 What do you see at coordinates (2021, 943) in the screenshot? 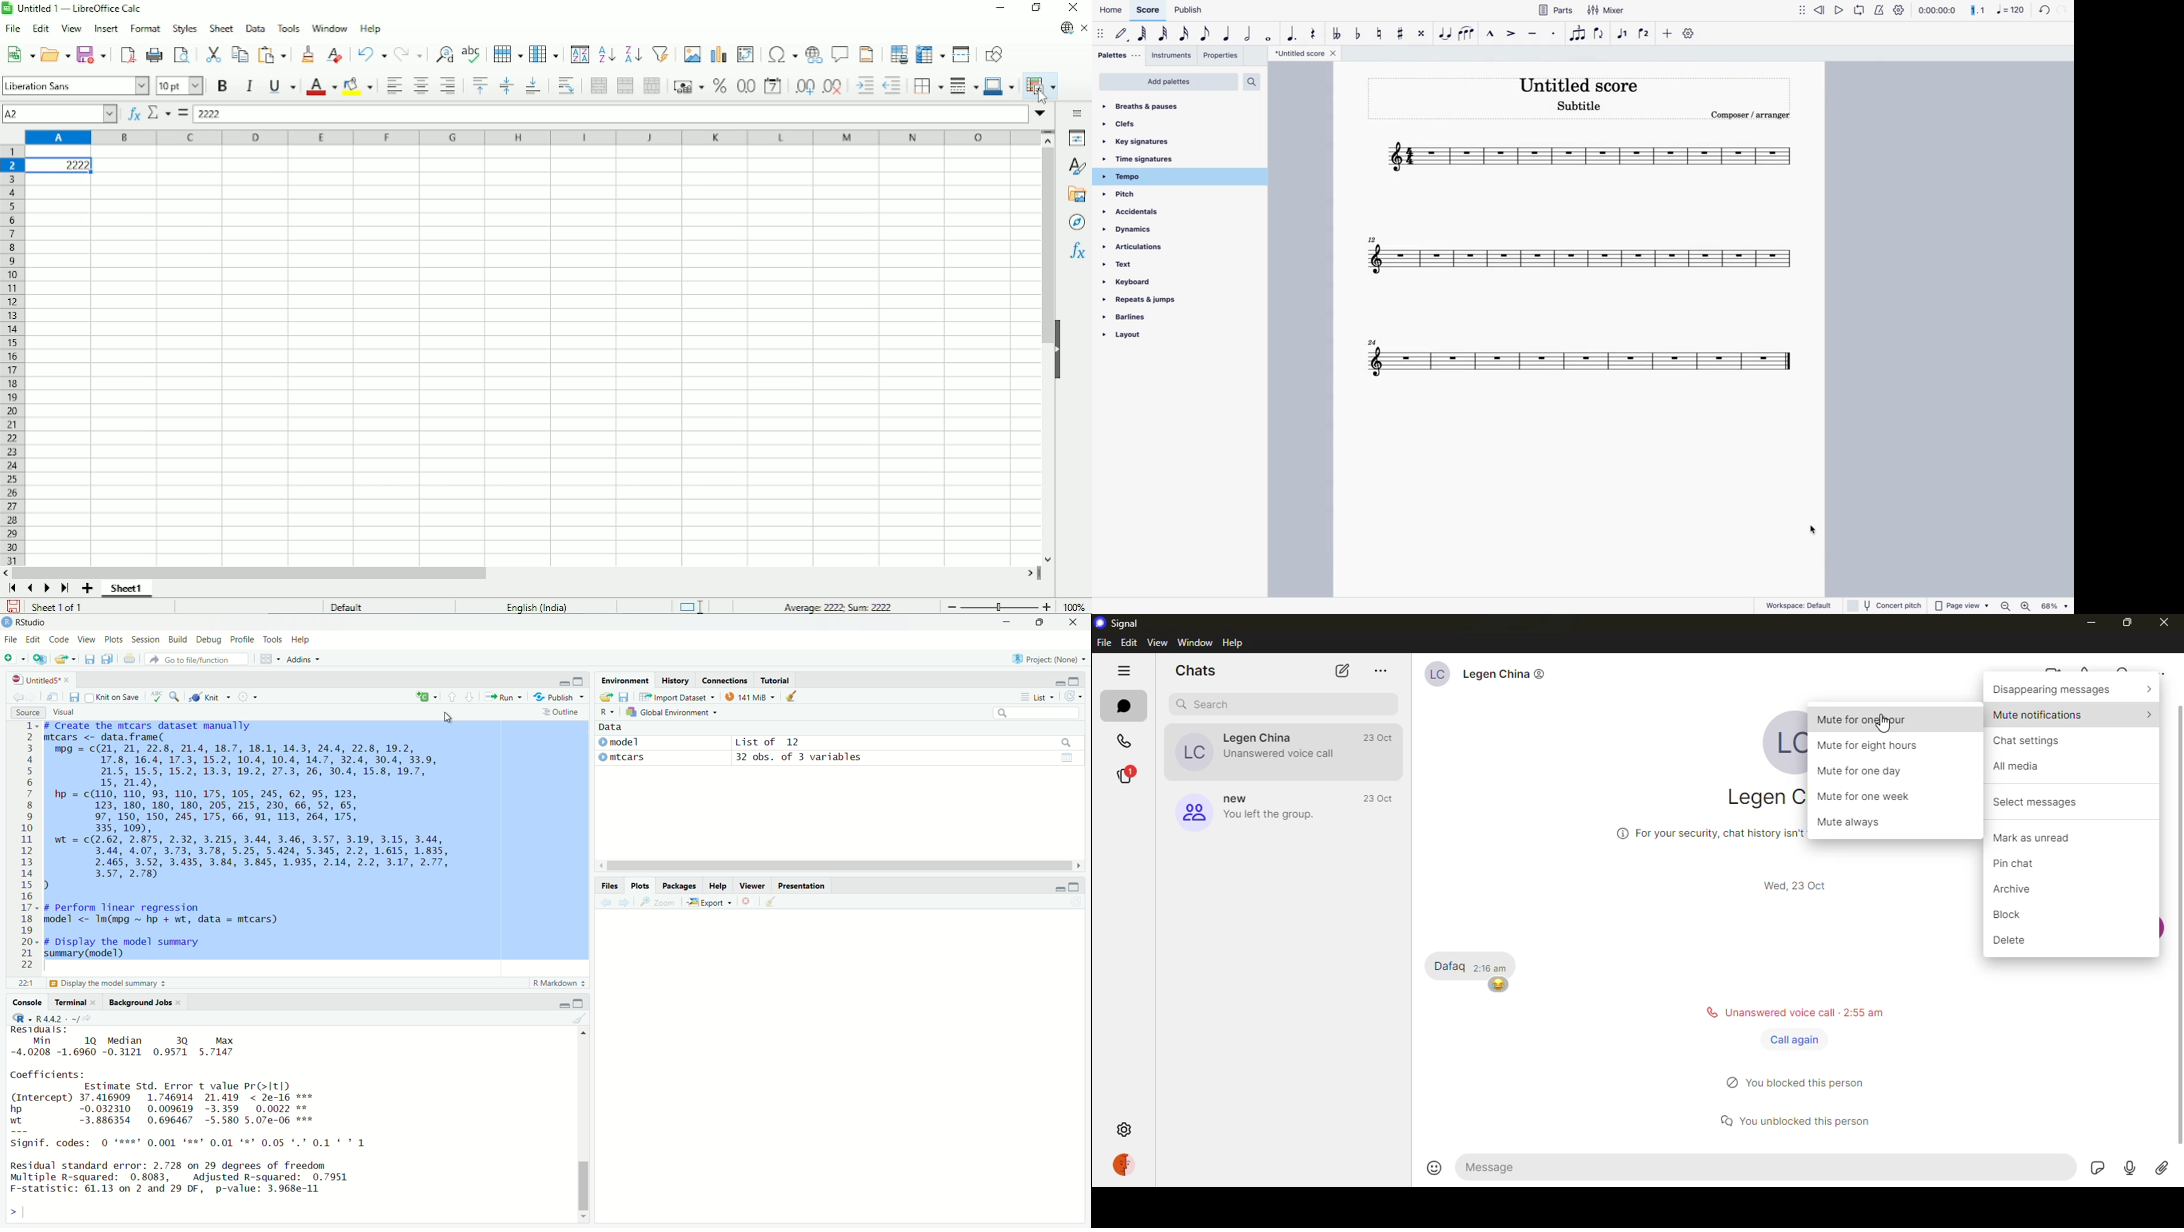
I see `delete` at bounding box center [2021, 943].